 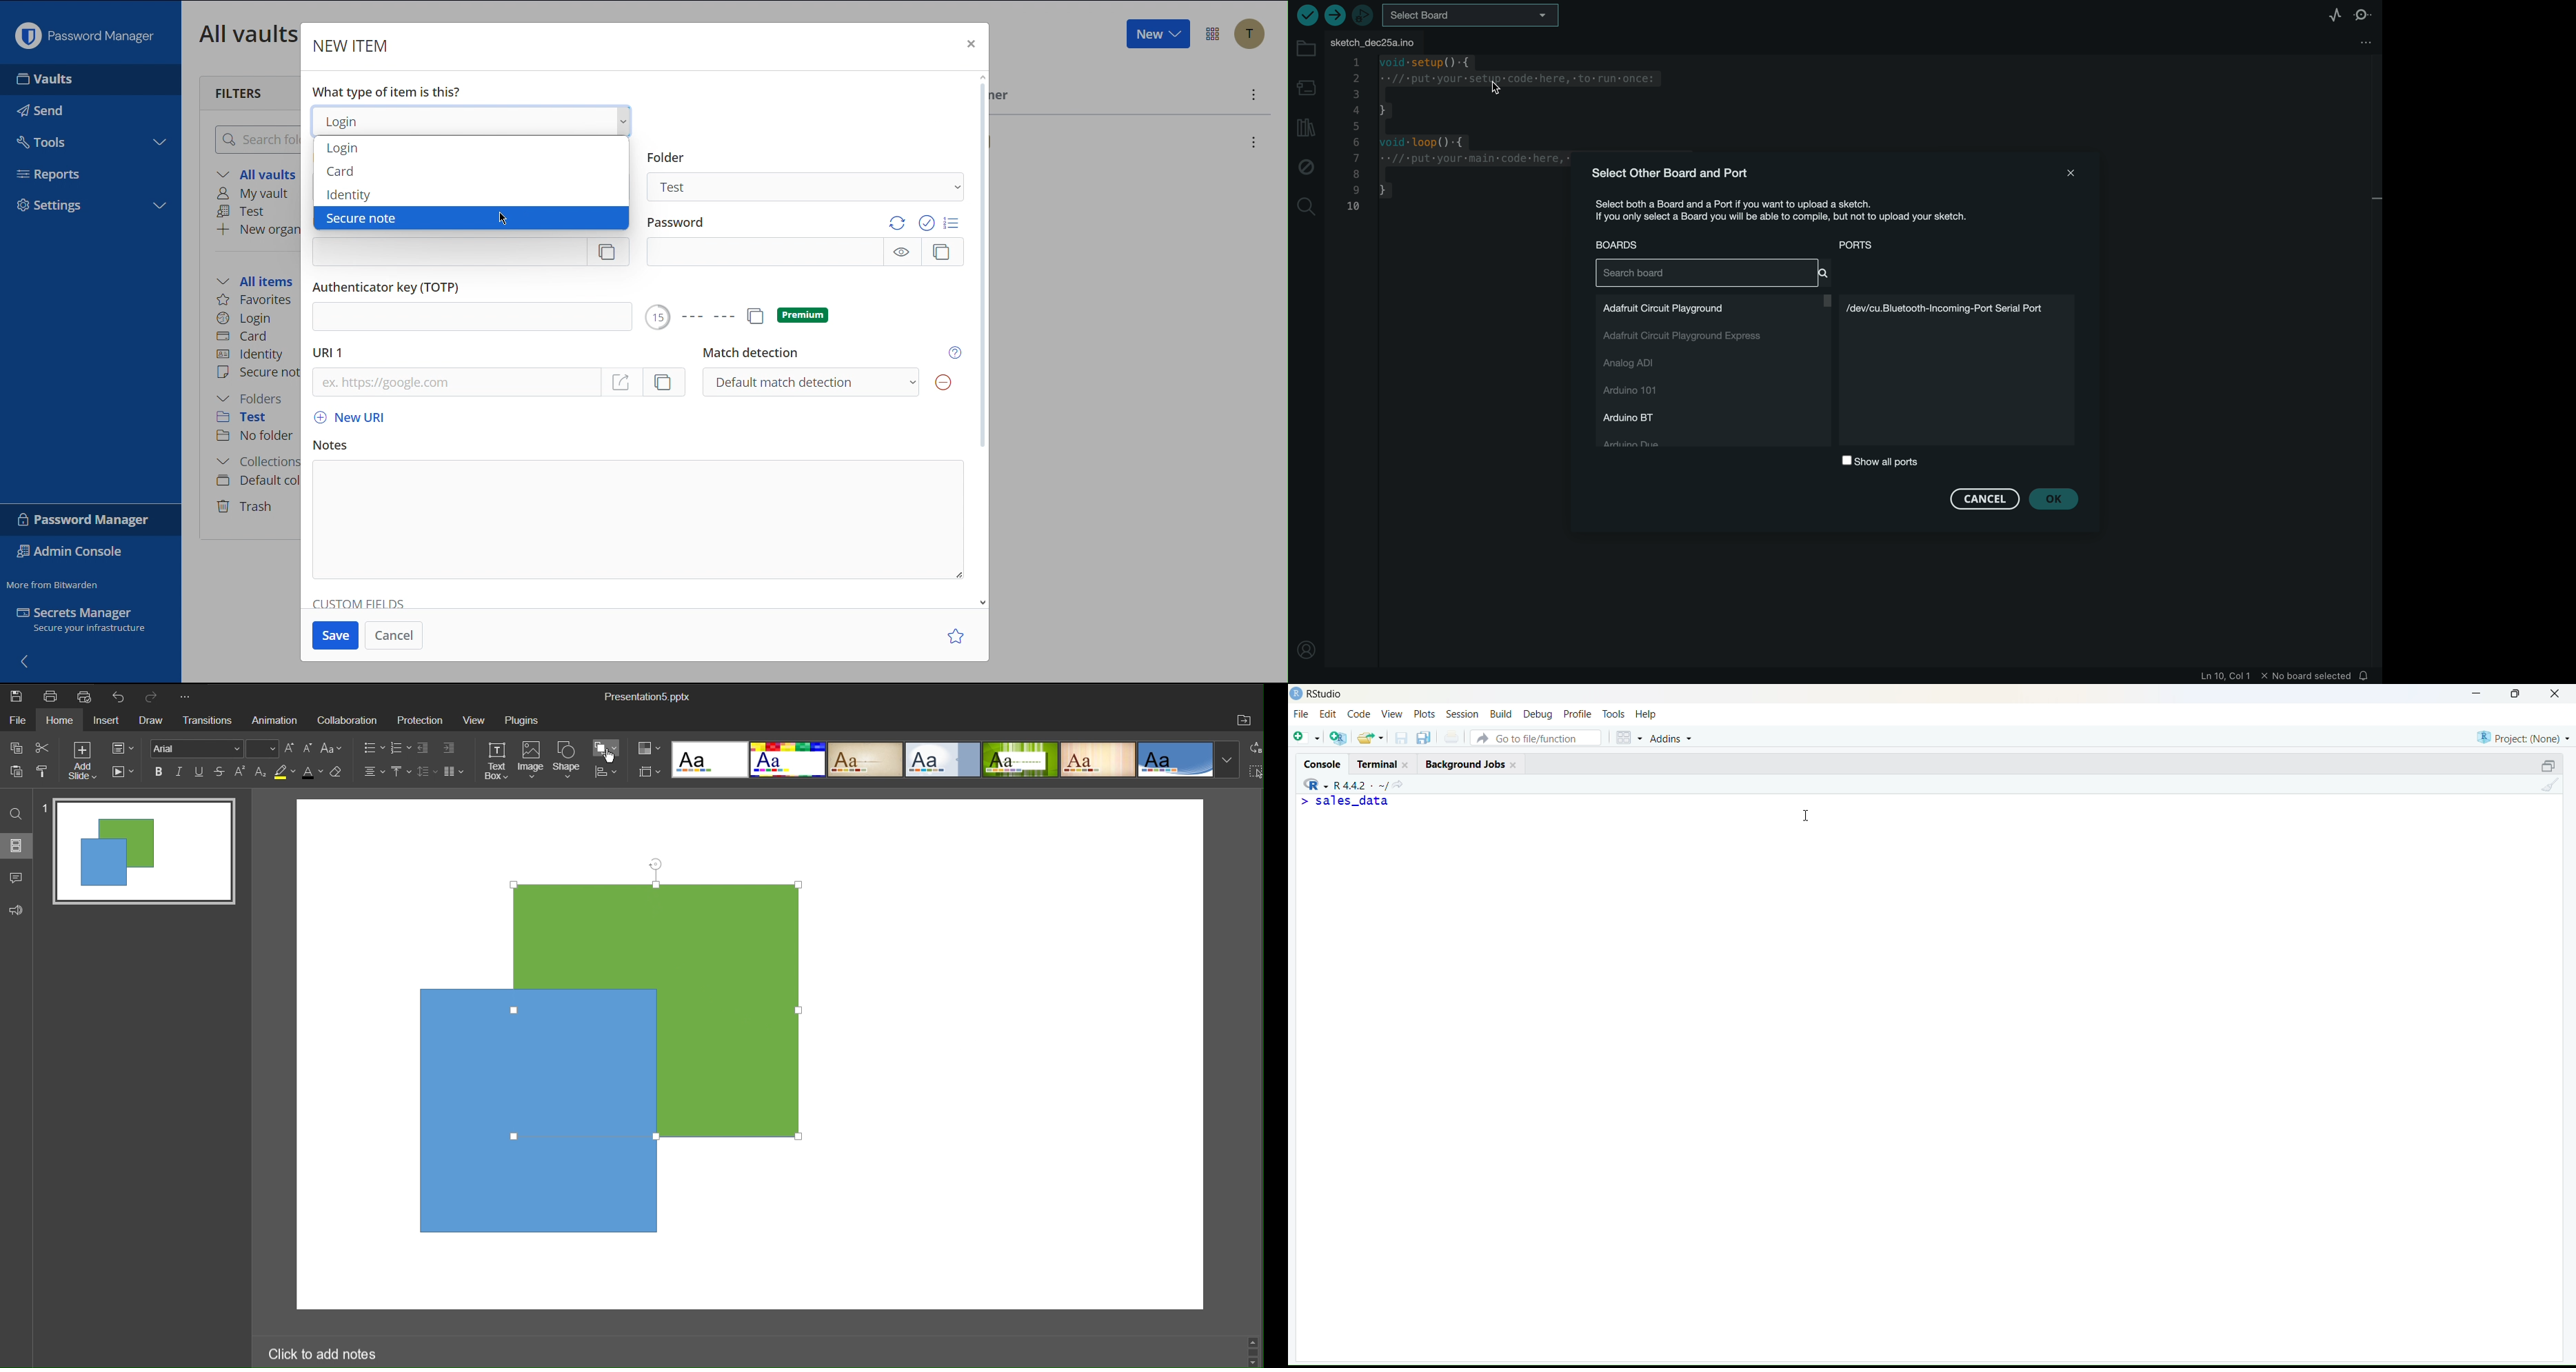 I want to click on Custom Fields, so click(x=360, y=601).